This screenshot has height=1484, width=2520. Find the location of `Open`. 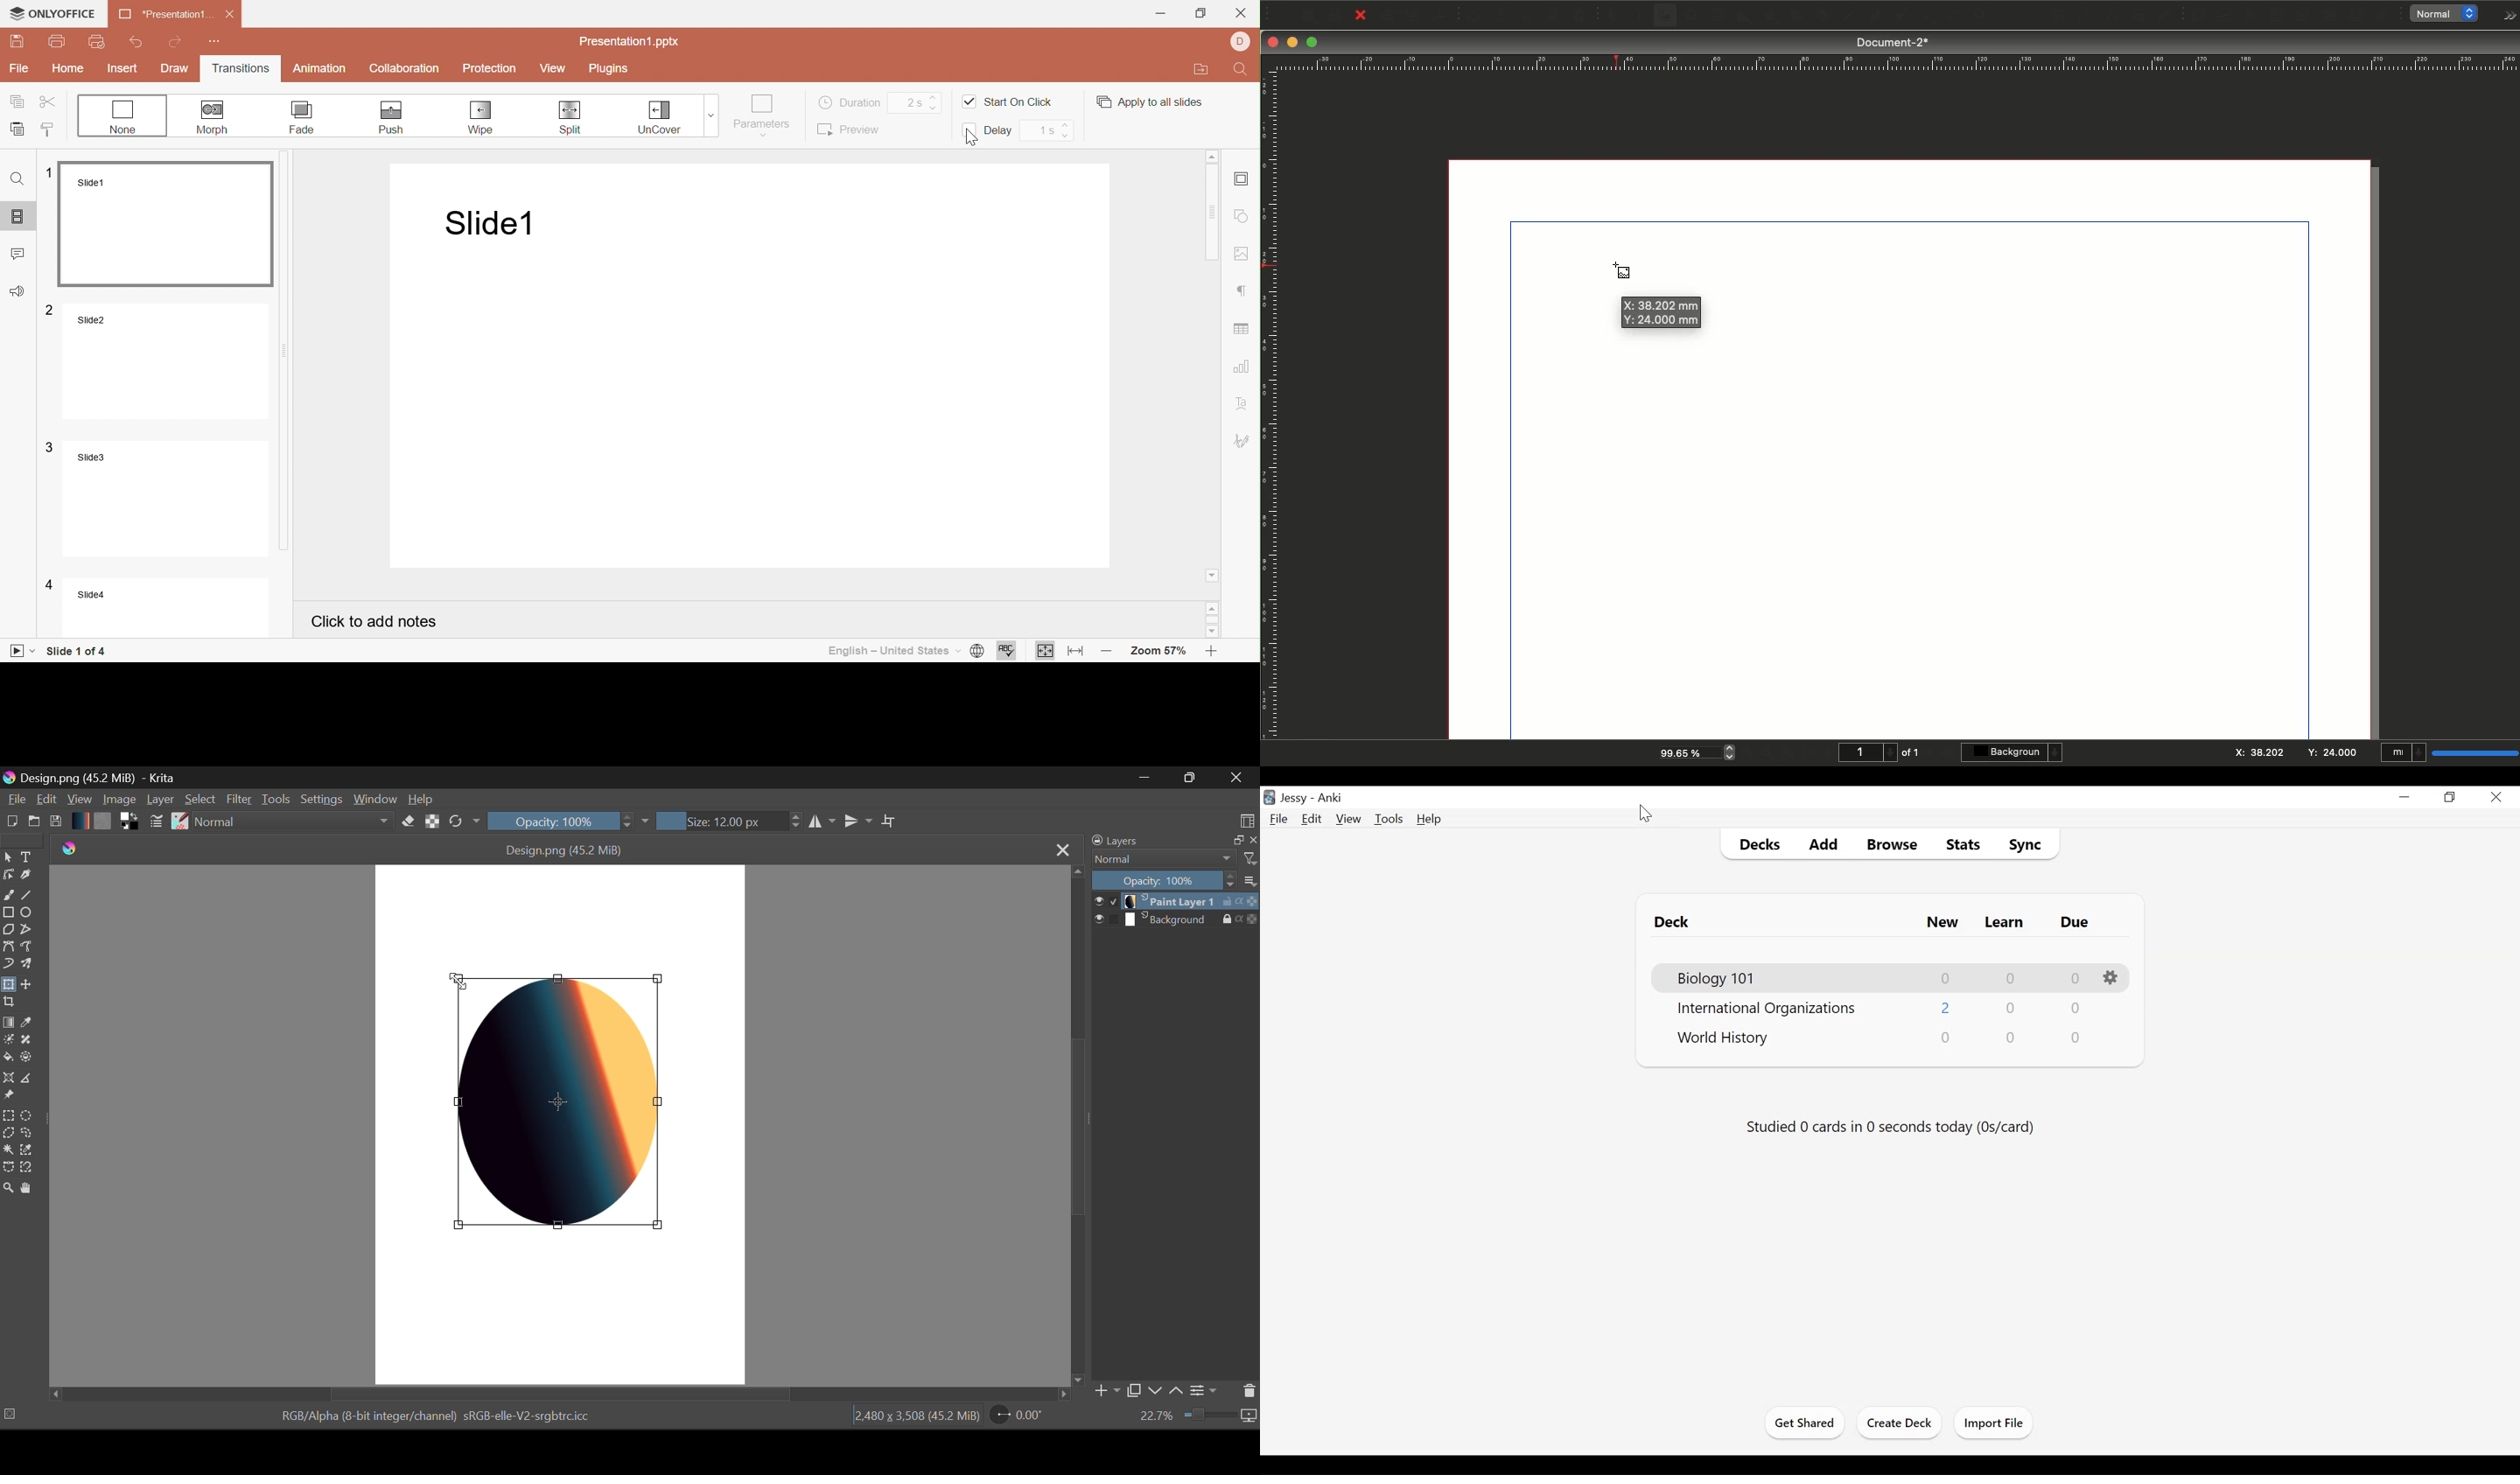

Open is located at coordinates (1306, 16).